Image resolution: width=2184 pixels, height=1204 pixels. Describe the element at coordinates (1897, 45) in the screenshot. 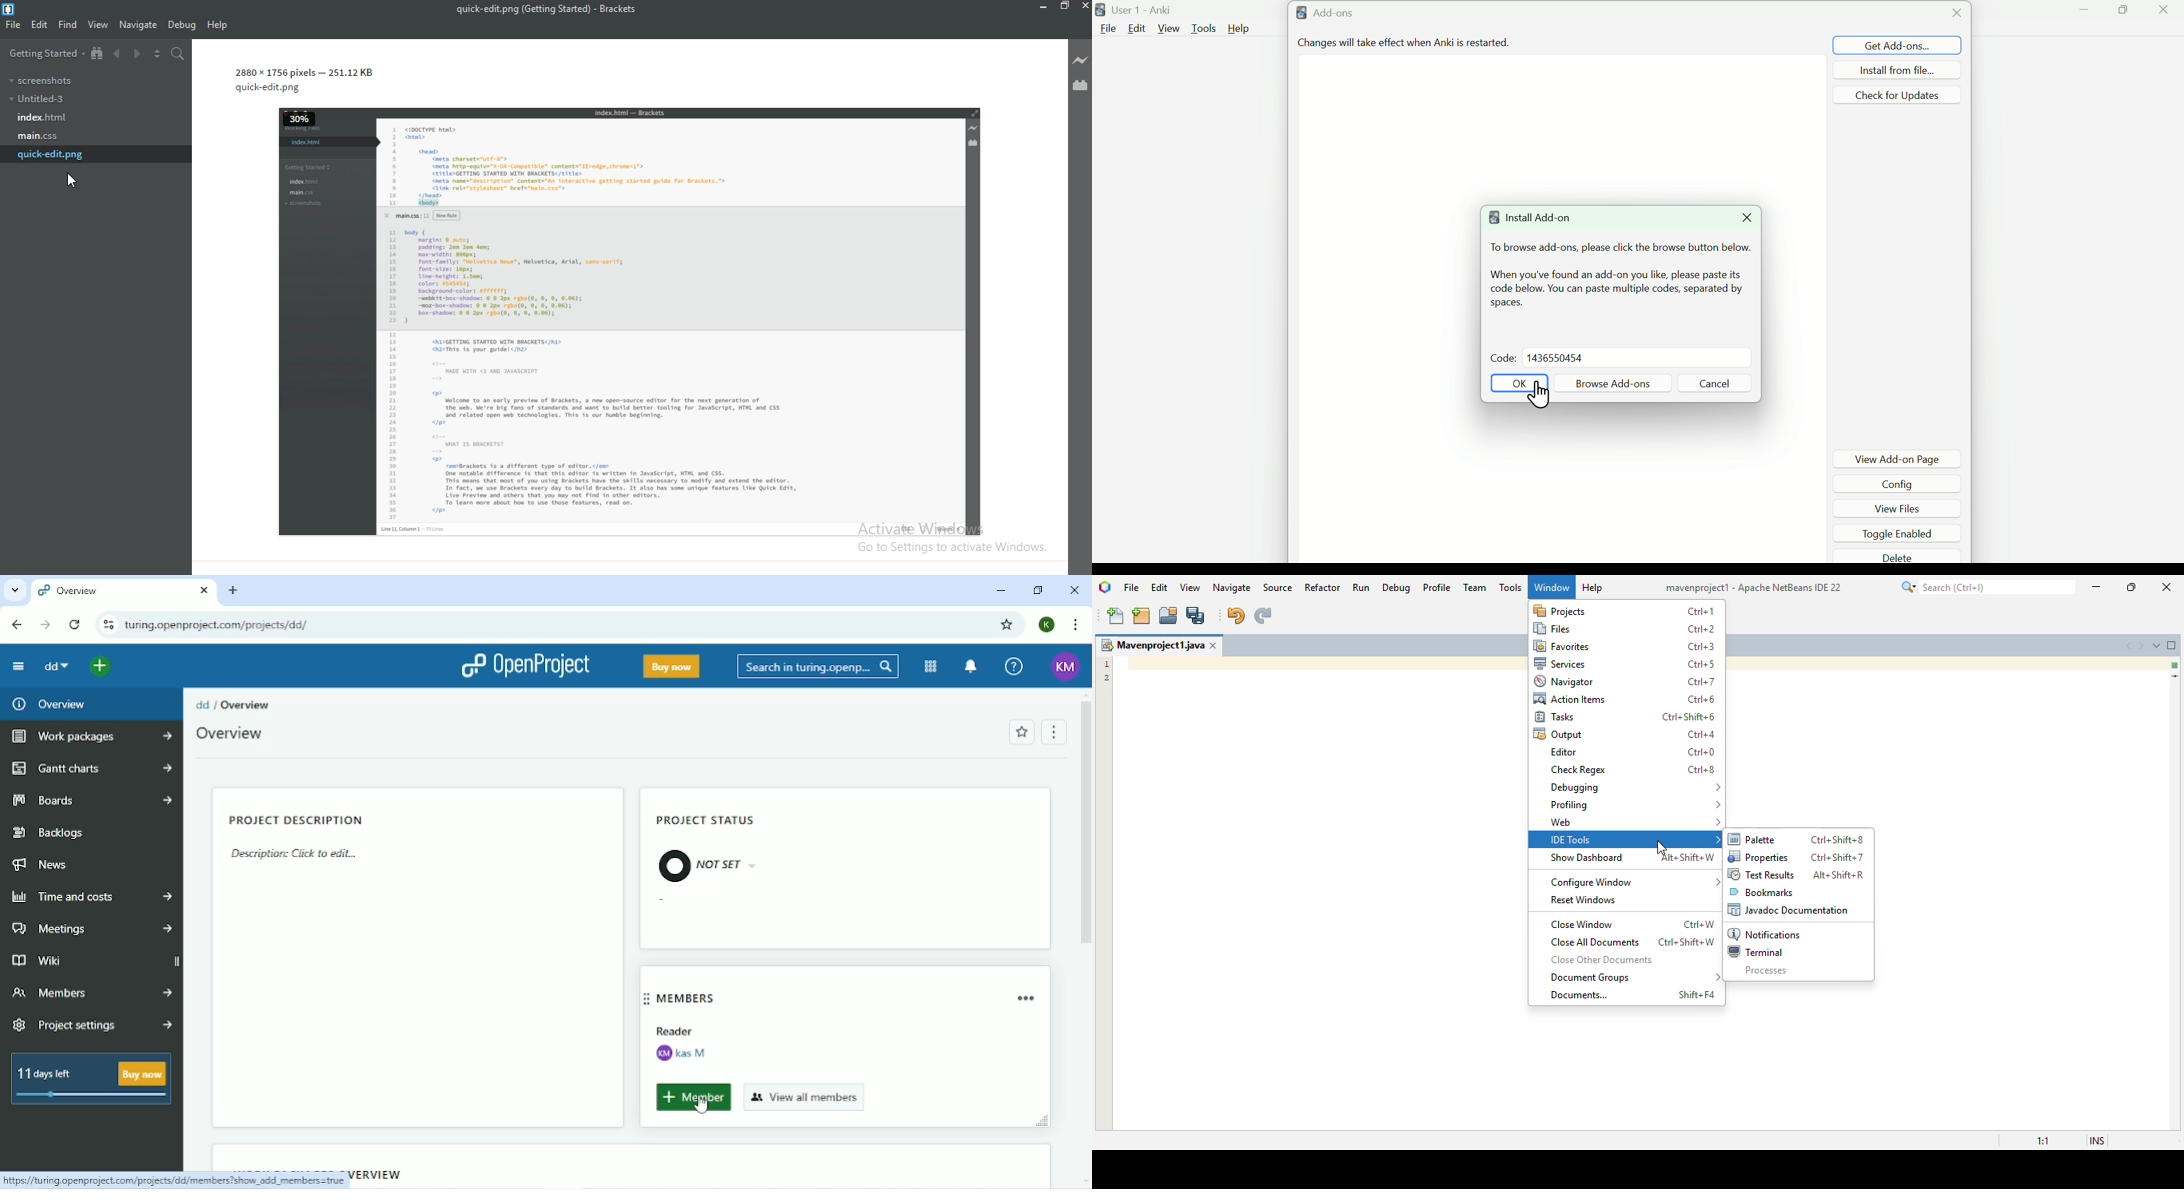

I see `Get add Ons` at that location.